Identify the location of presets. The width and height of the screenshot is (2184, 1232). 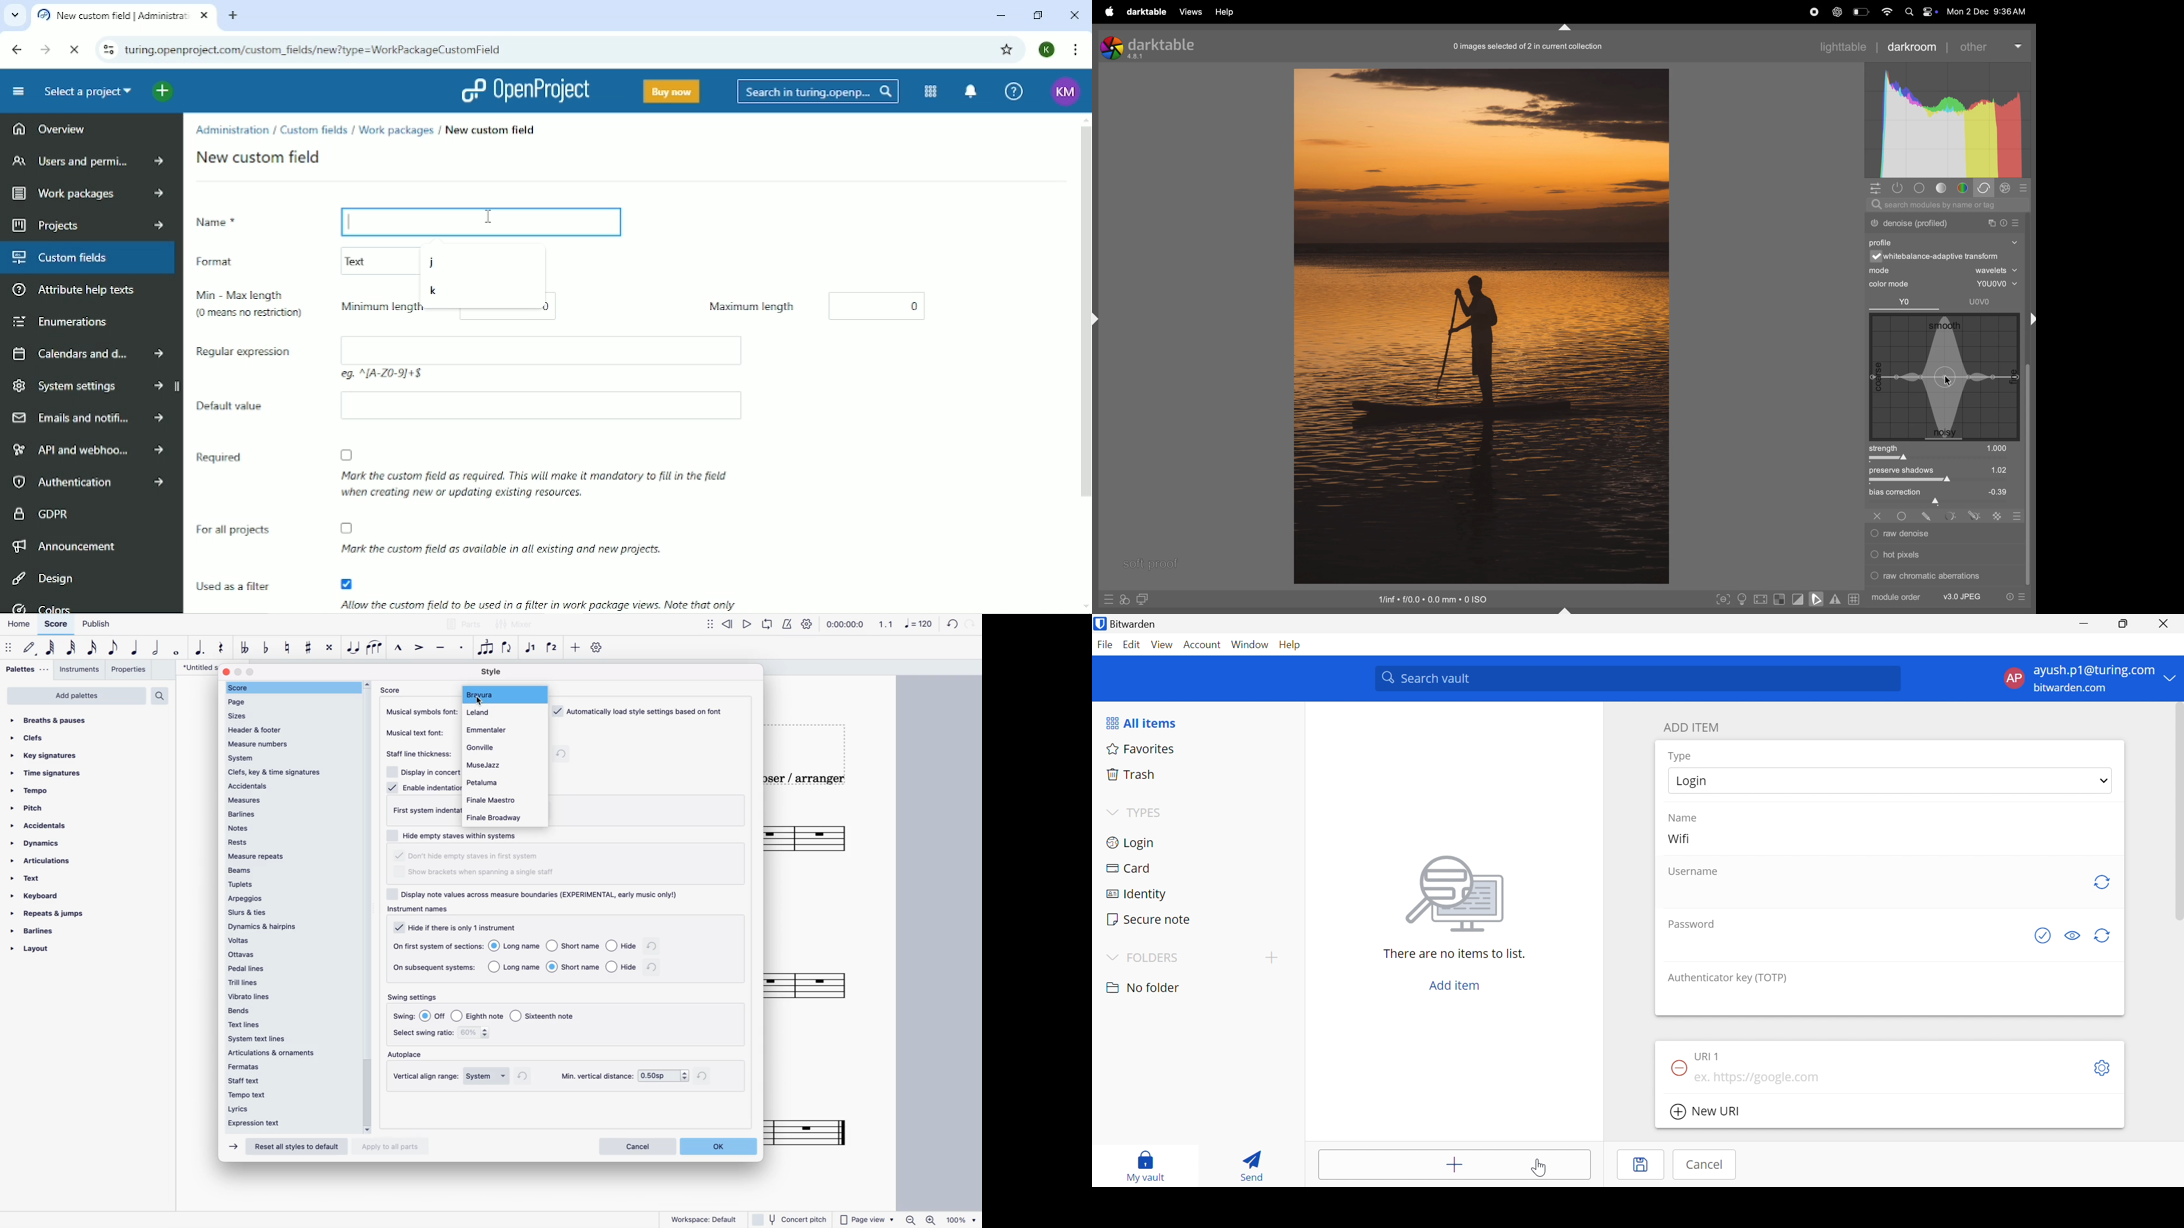
(2016, 598).